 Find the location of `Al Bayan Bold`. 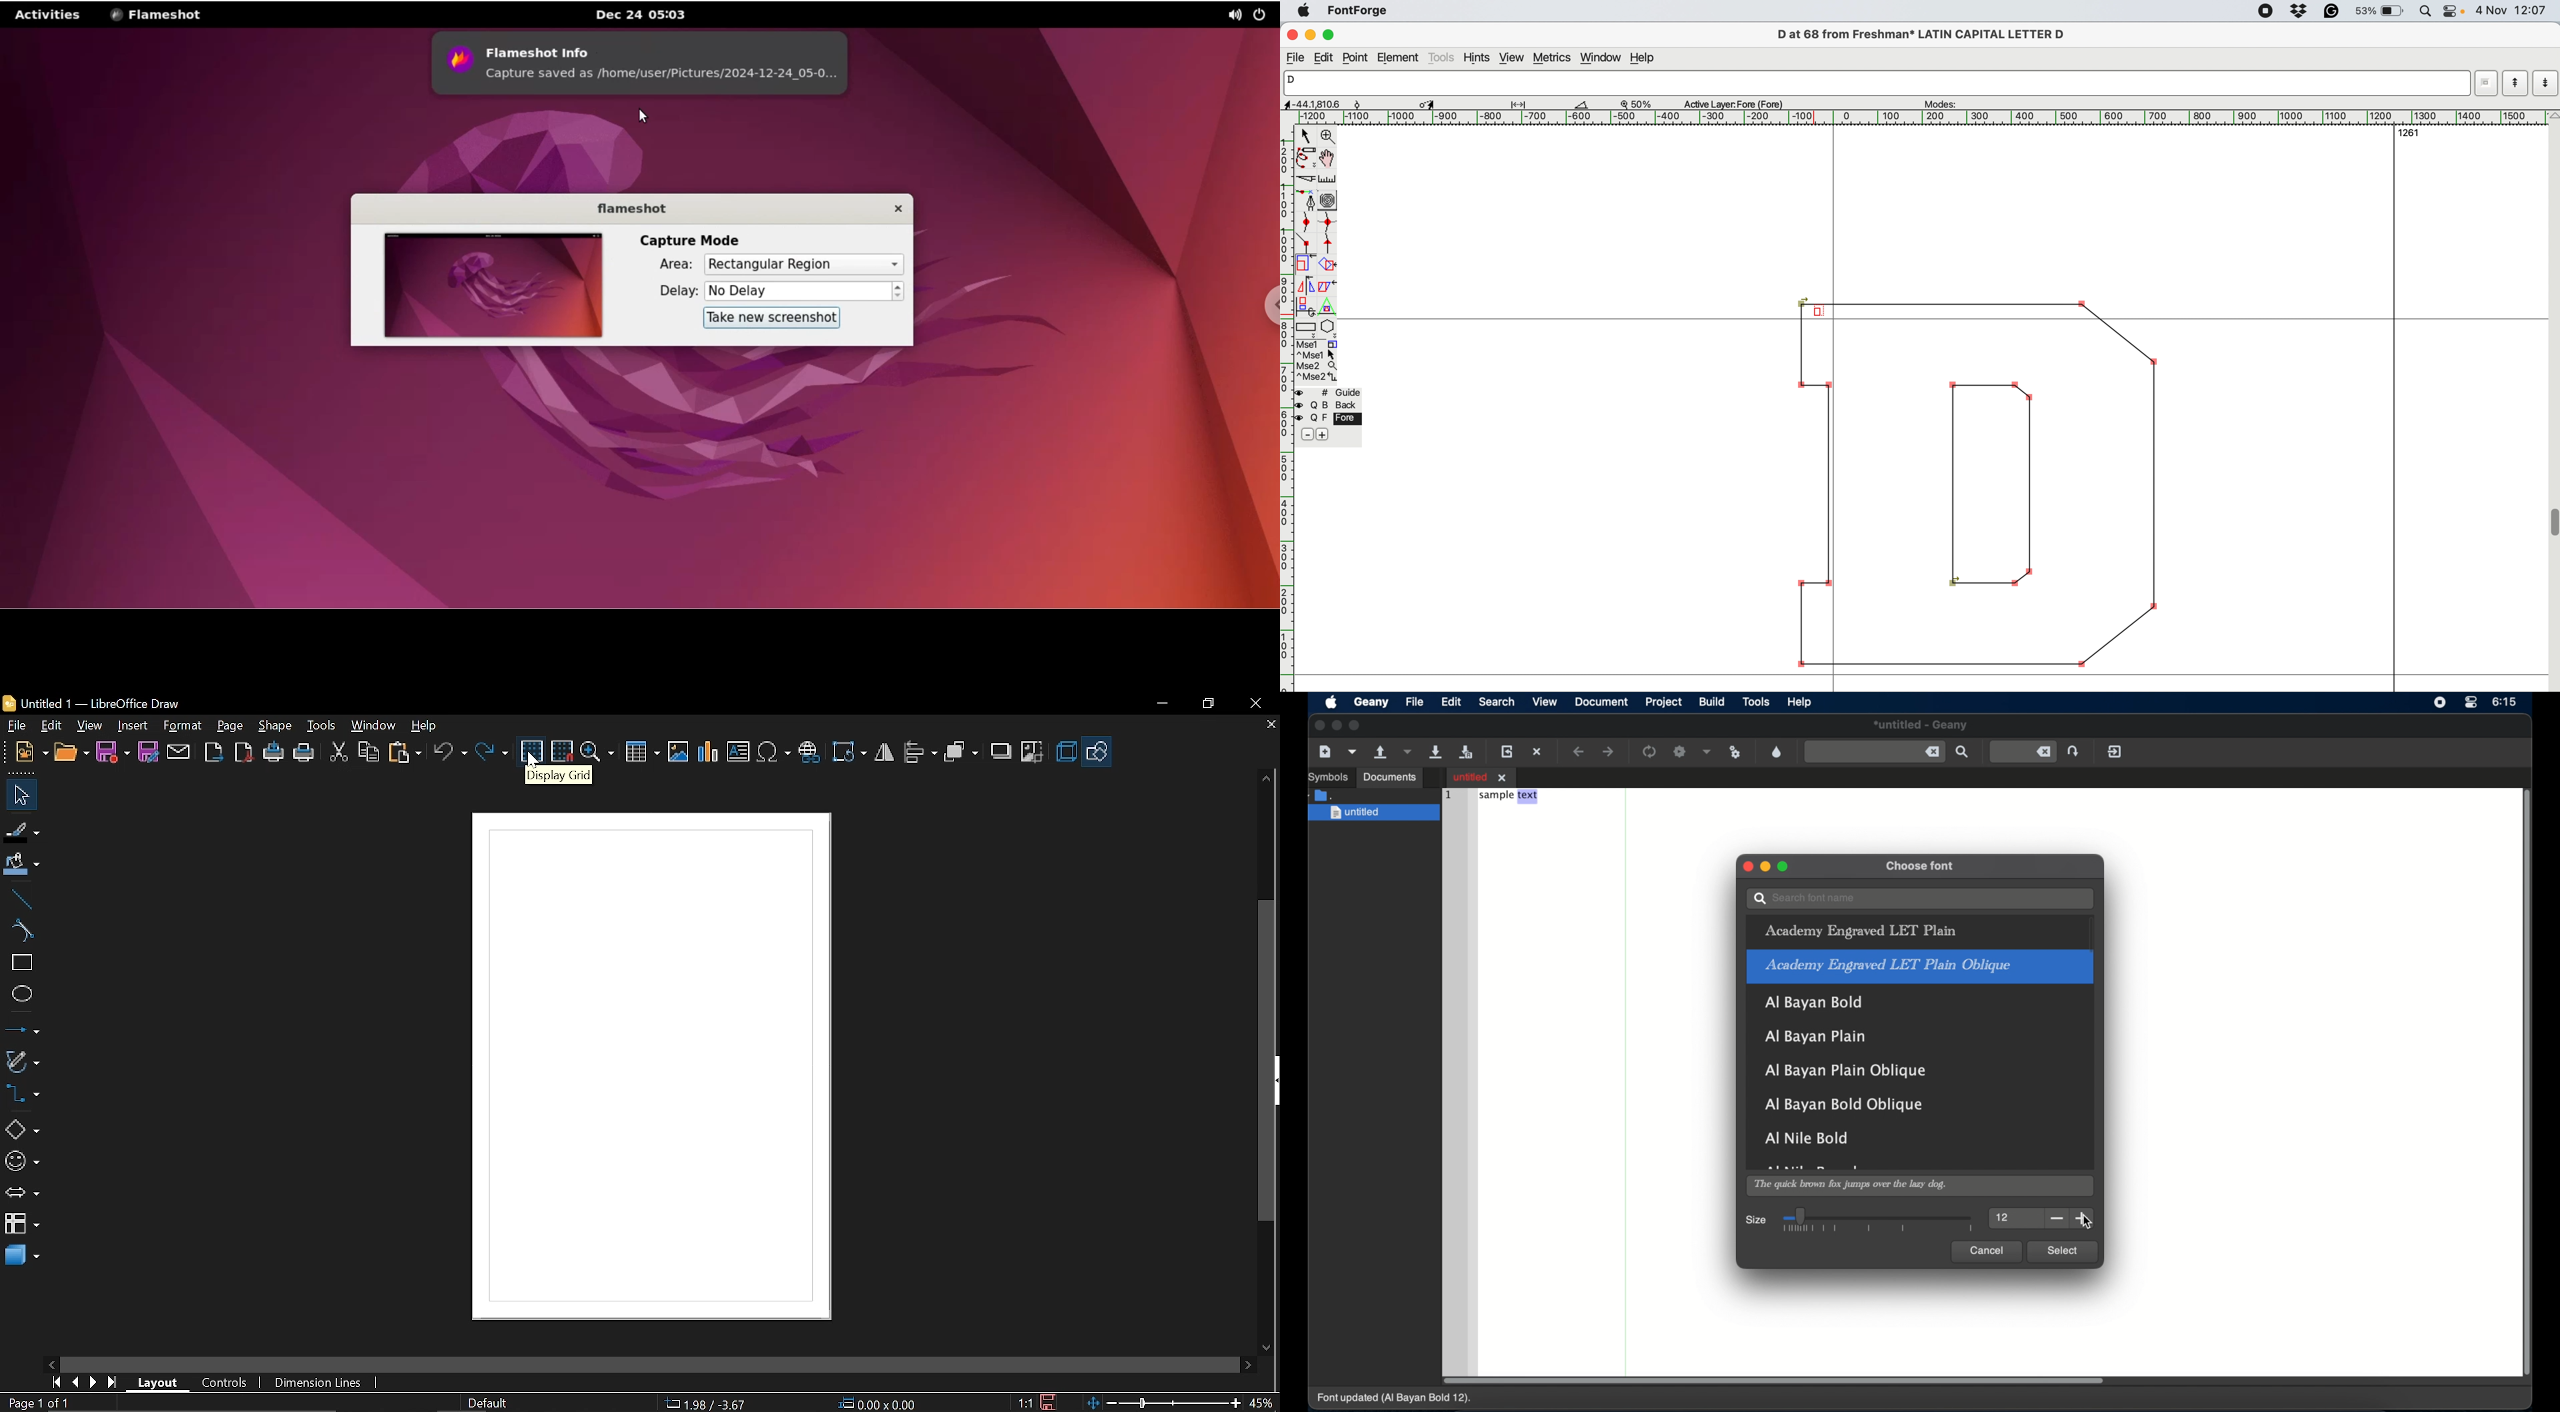

Al Bayan Bold is located at coordinates (1819, 1007).